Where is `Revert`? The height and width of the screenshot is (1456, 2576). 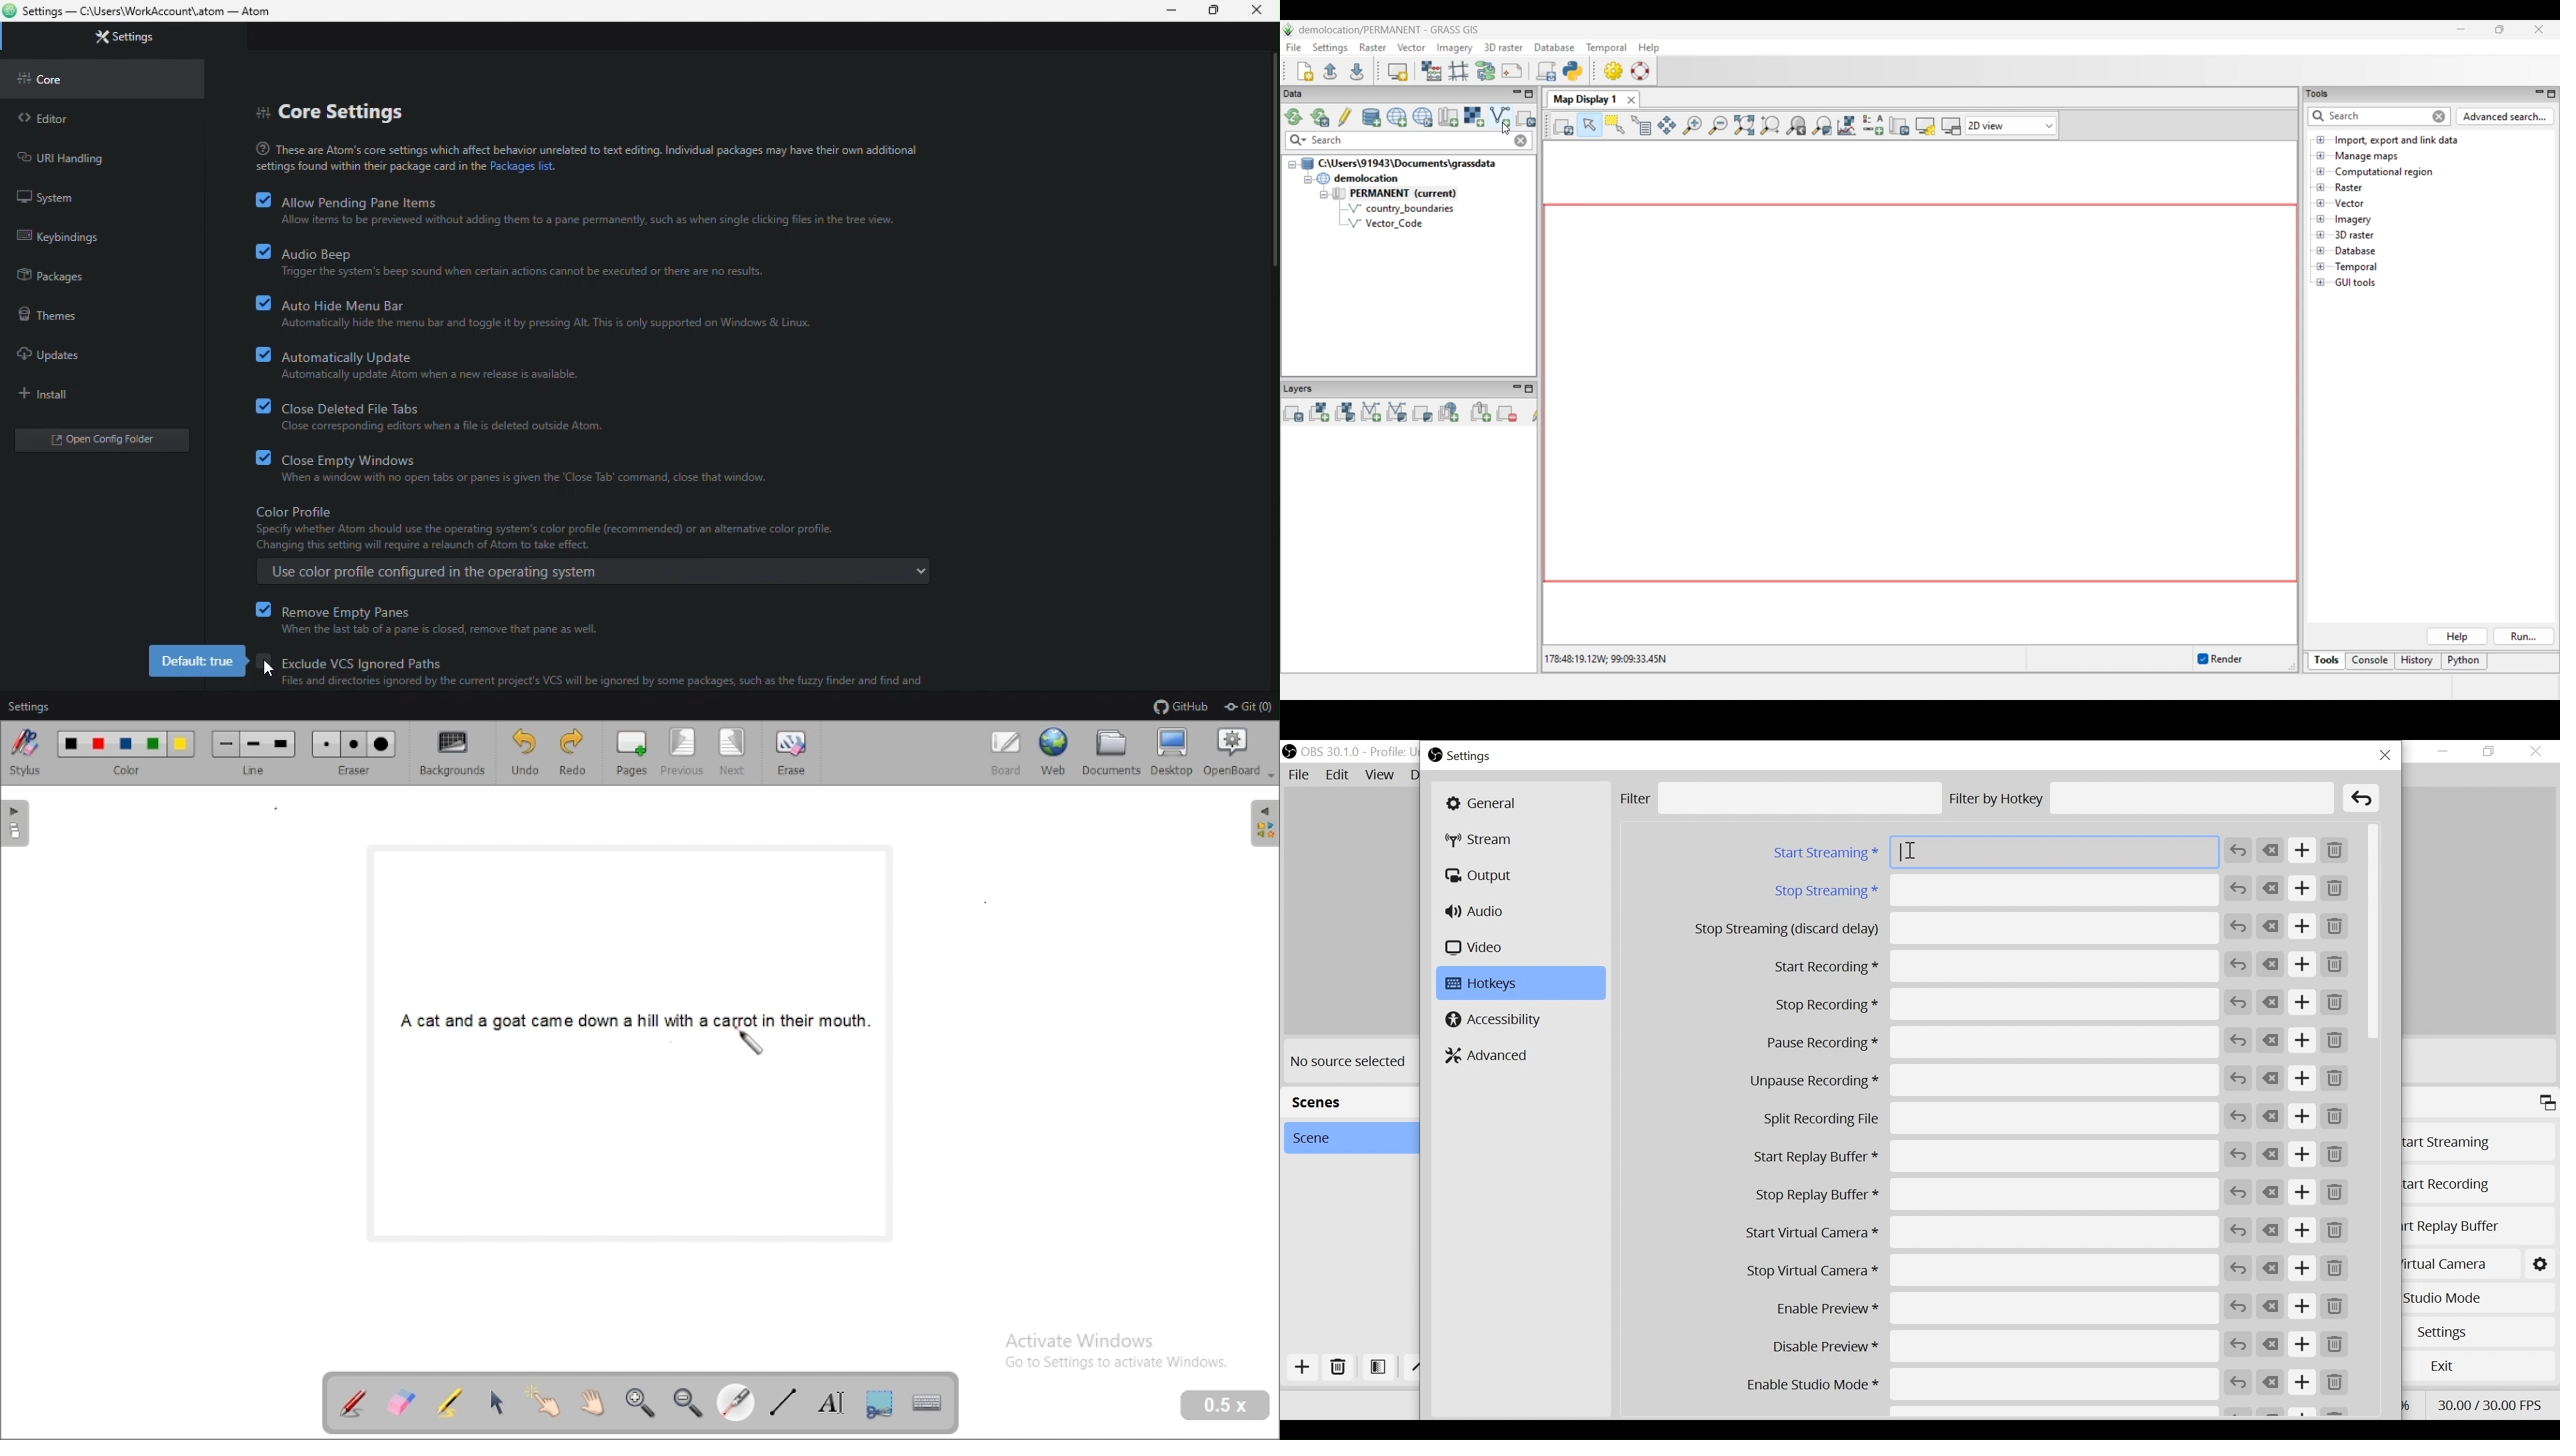 Revert is located at coordinates (2239, 1193).